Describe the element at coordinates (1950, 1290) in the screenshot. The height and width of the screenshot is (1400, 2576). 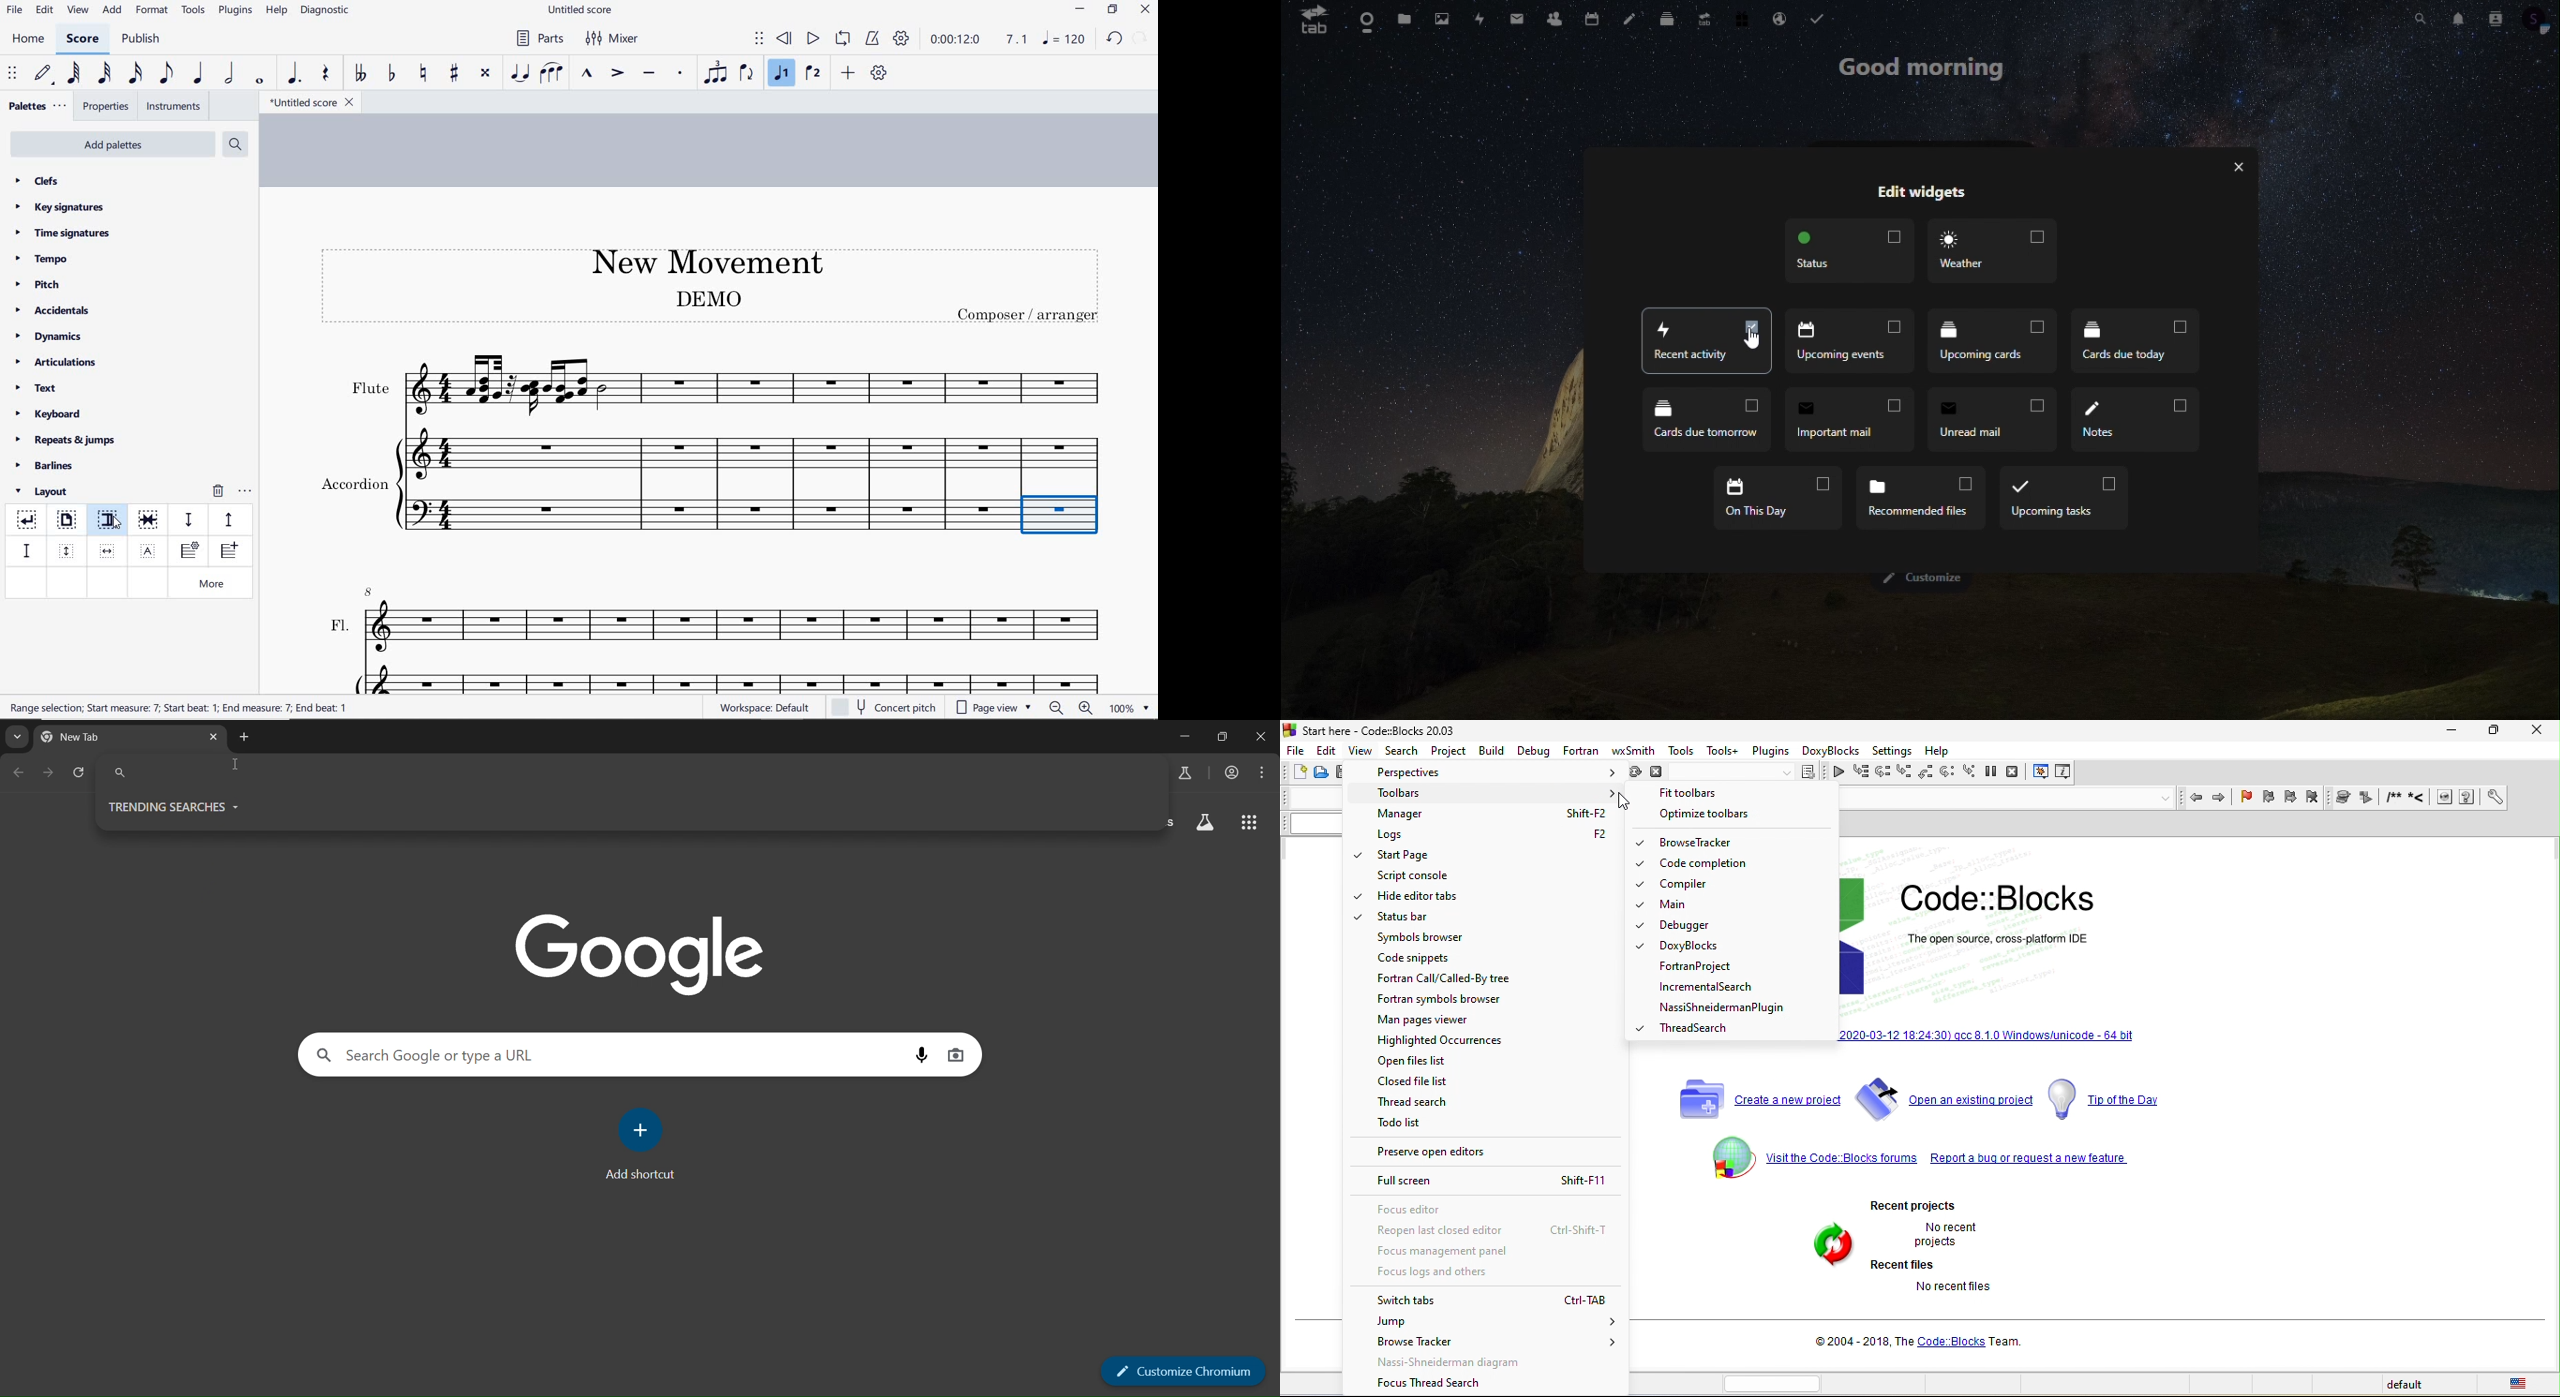
I see `no recent files` at that location.